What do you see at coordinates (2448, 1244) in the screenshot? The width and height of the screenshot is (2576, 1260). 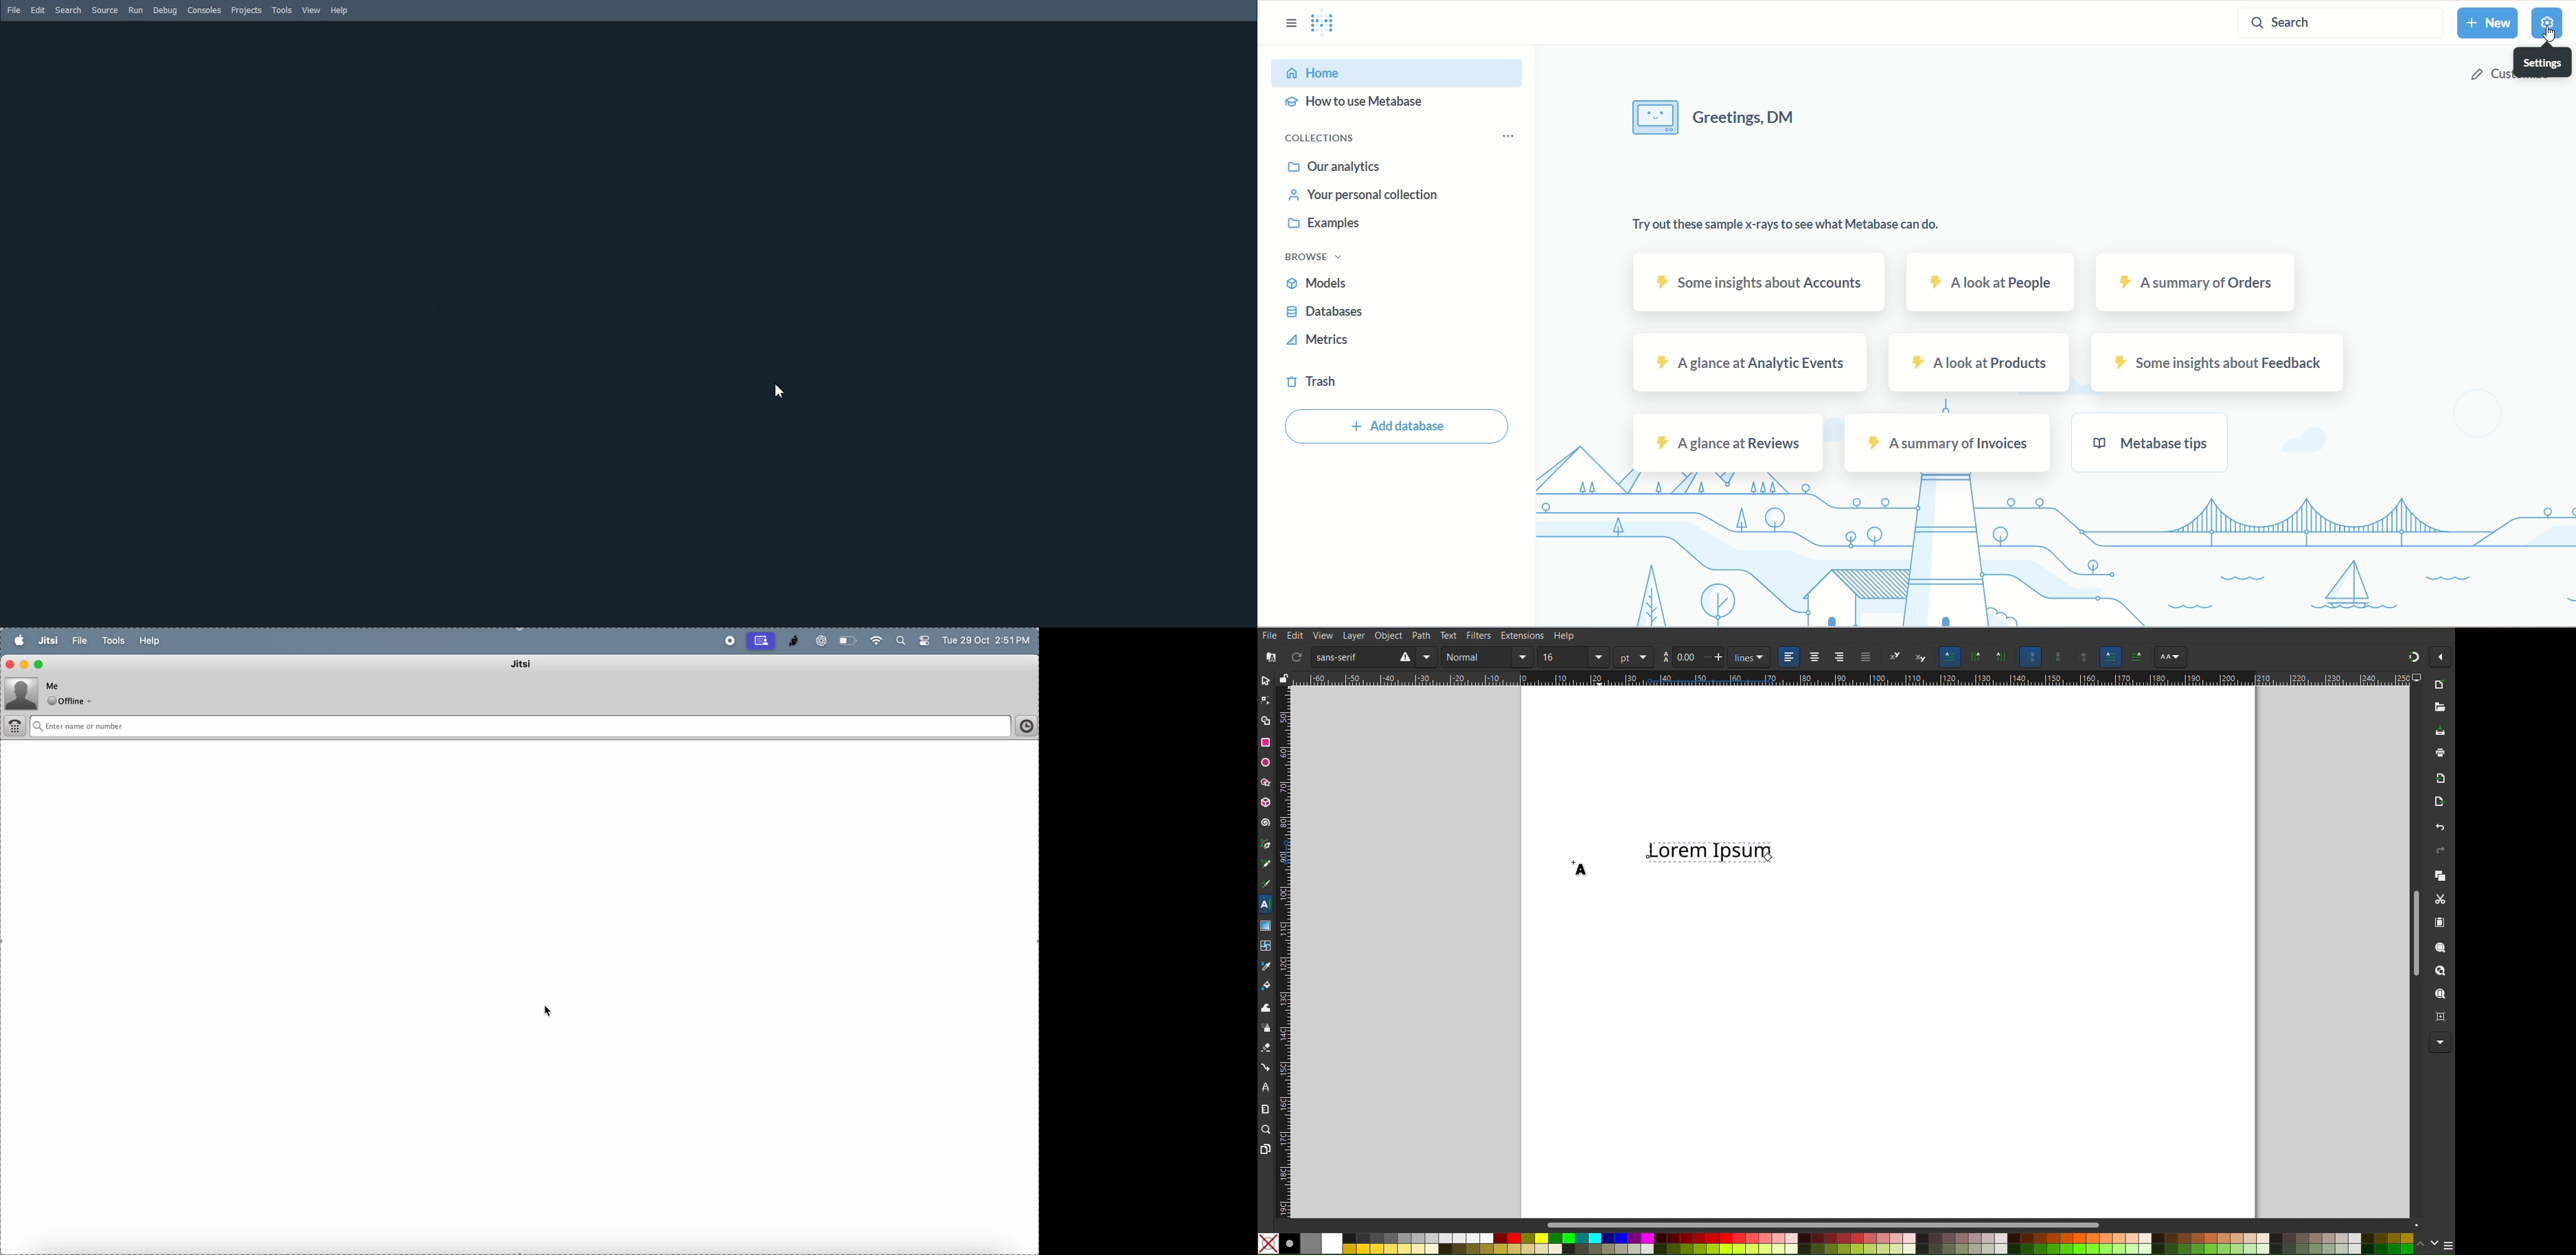 I see `menu` at bounding box center [2448, 1244].